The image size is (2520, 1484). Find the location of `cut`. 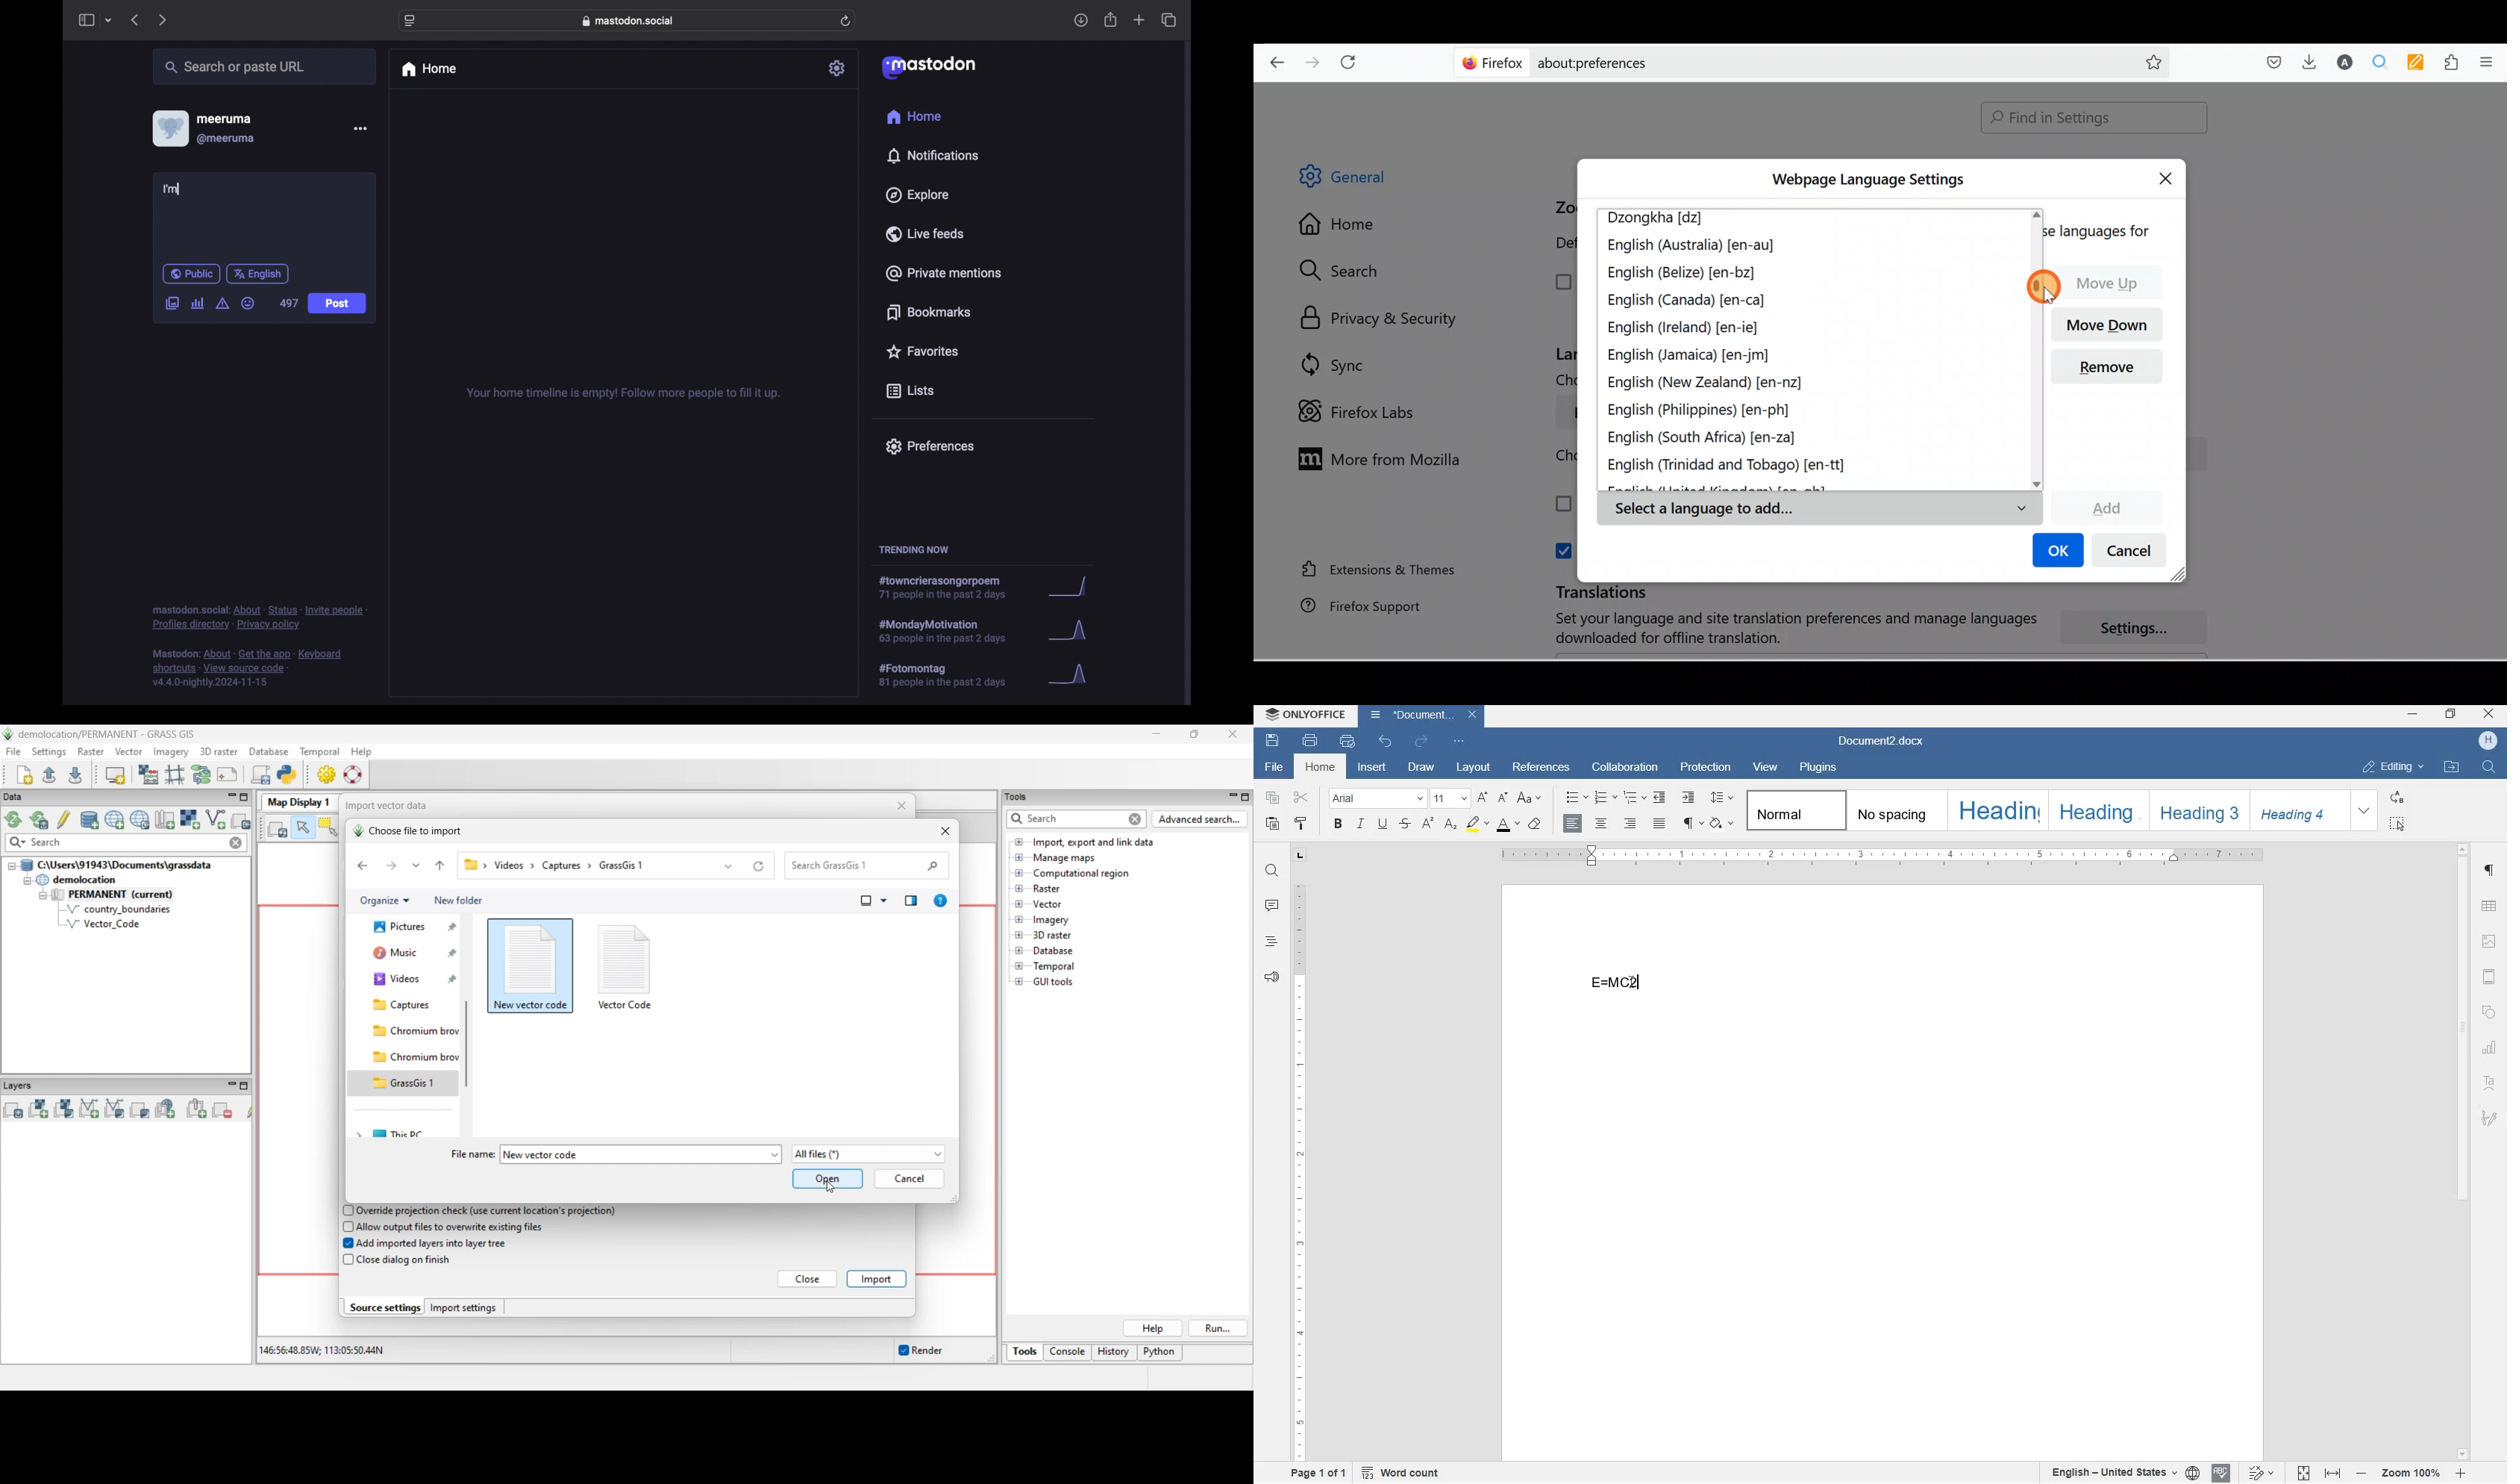

cut is located at coordinates (1303, 796).